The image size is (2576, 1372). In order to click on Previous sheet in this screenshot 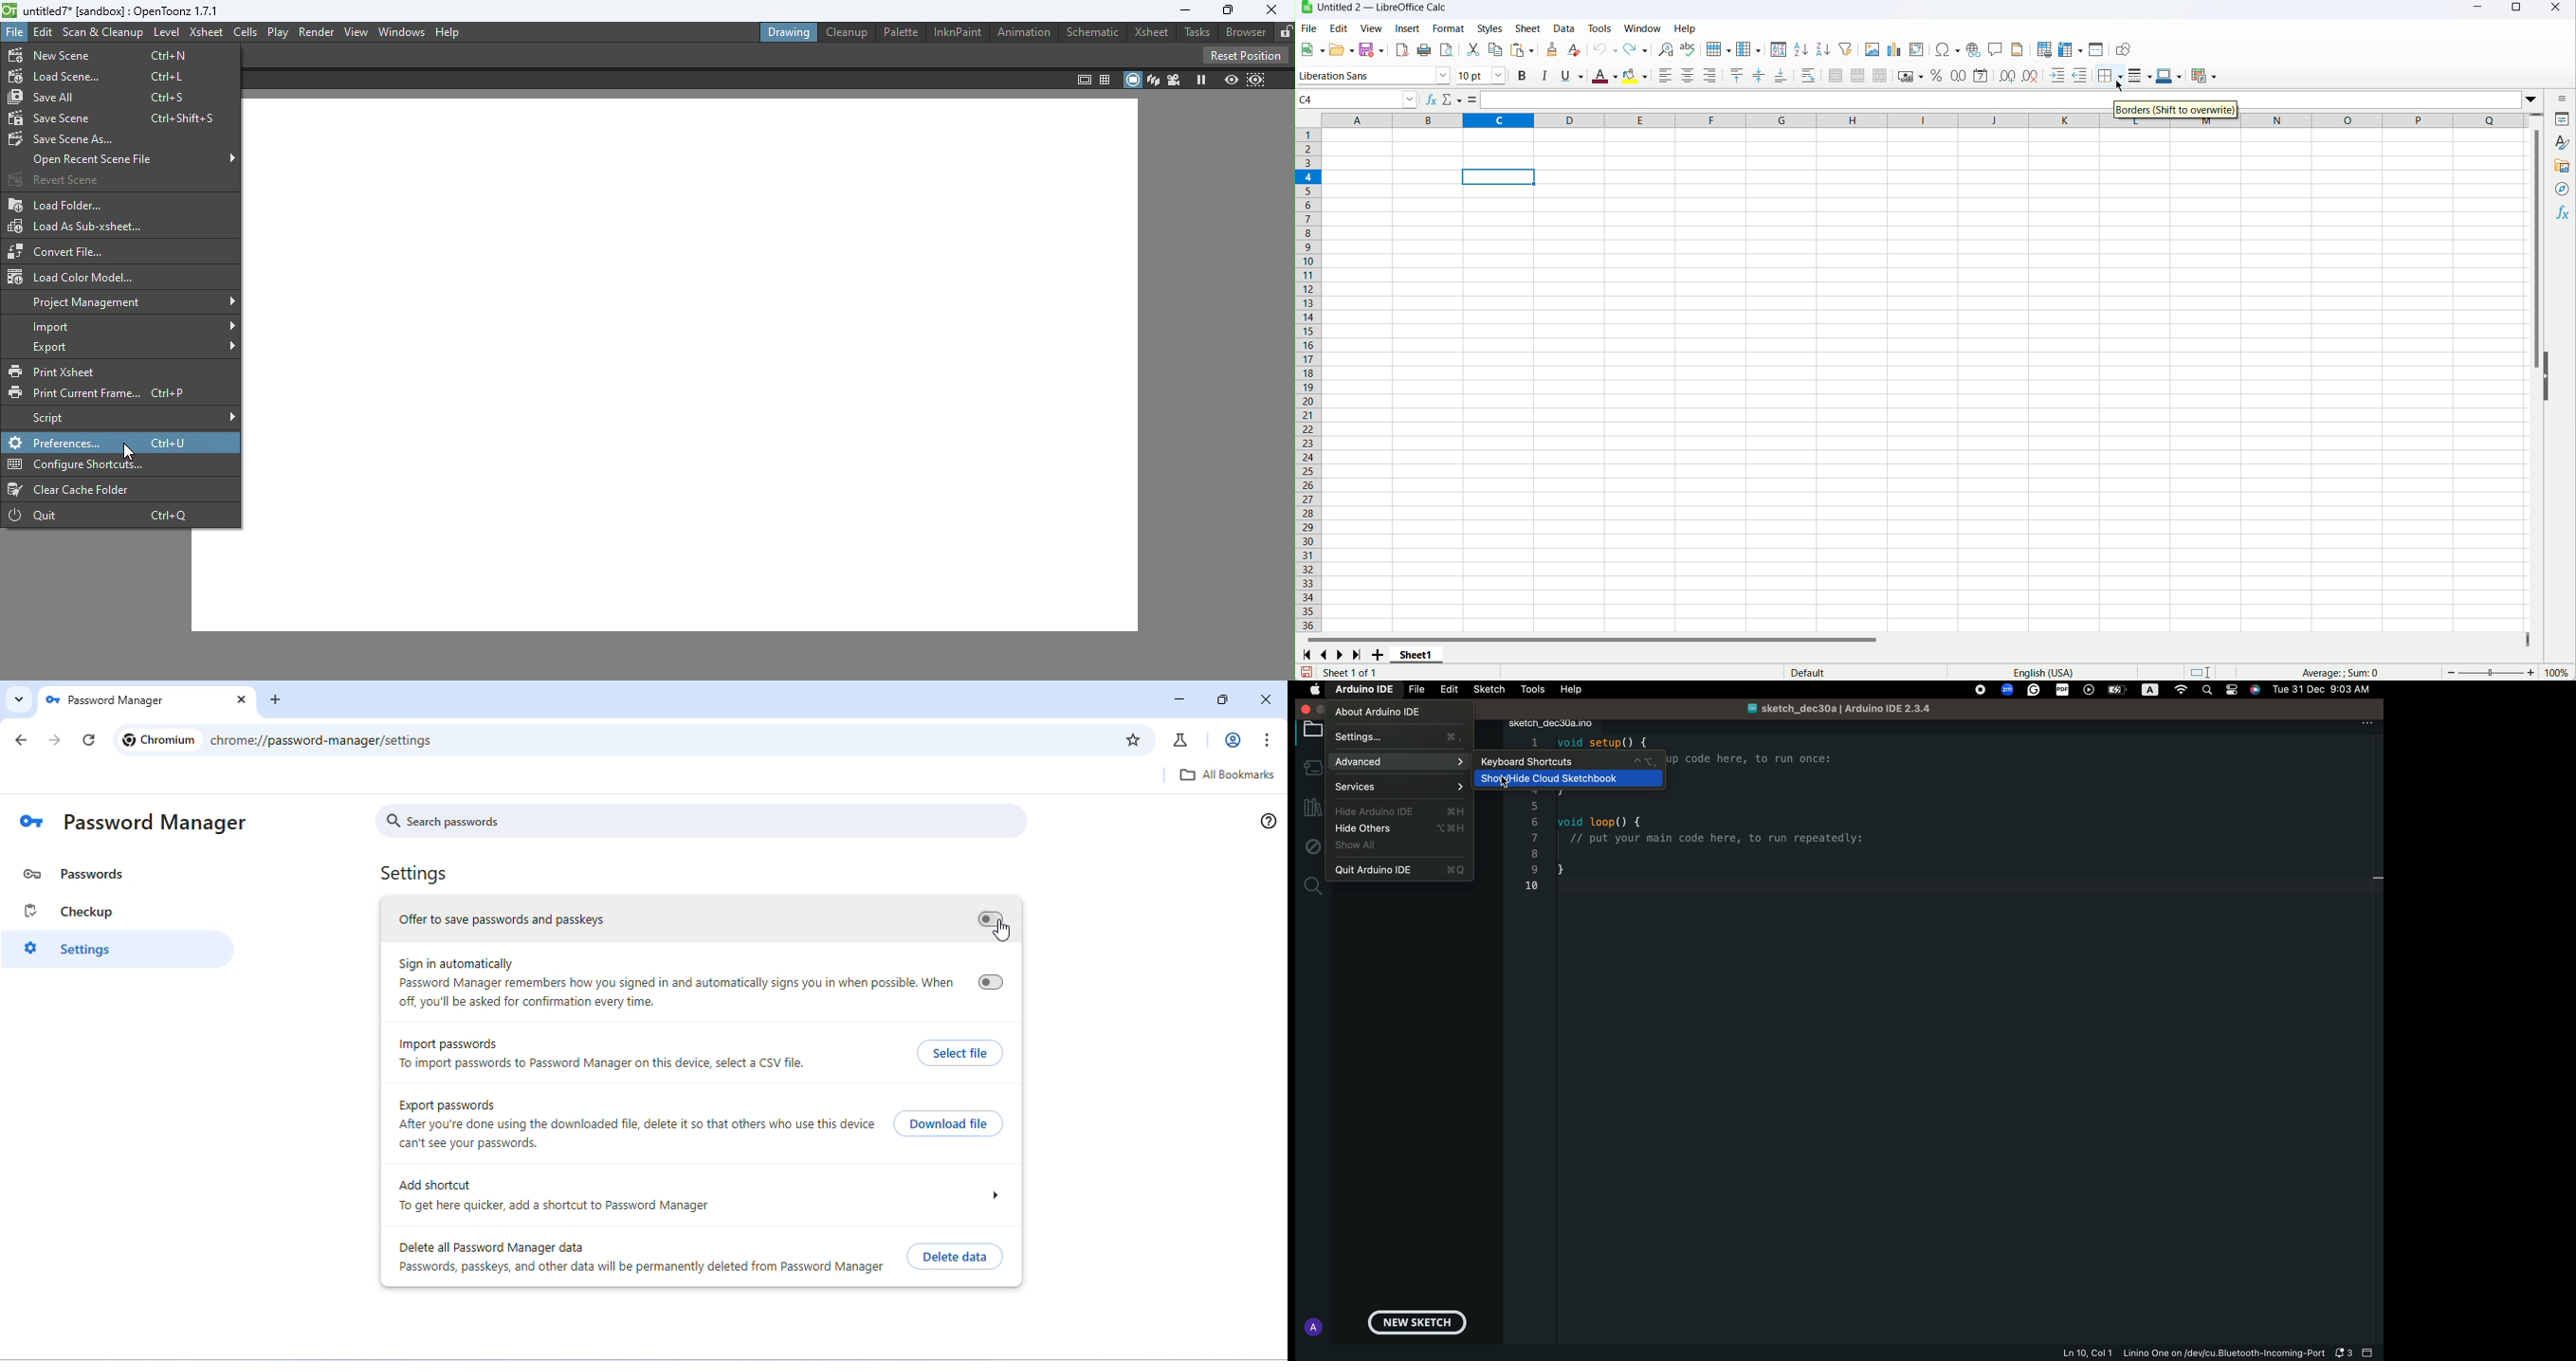, I will do `click(1326, 654)`.